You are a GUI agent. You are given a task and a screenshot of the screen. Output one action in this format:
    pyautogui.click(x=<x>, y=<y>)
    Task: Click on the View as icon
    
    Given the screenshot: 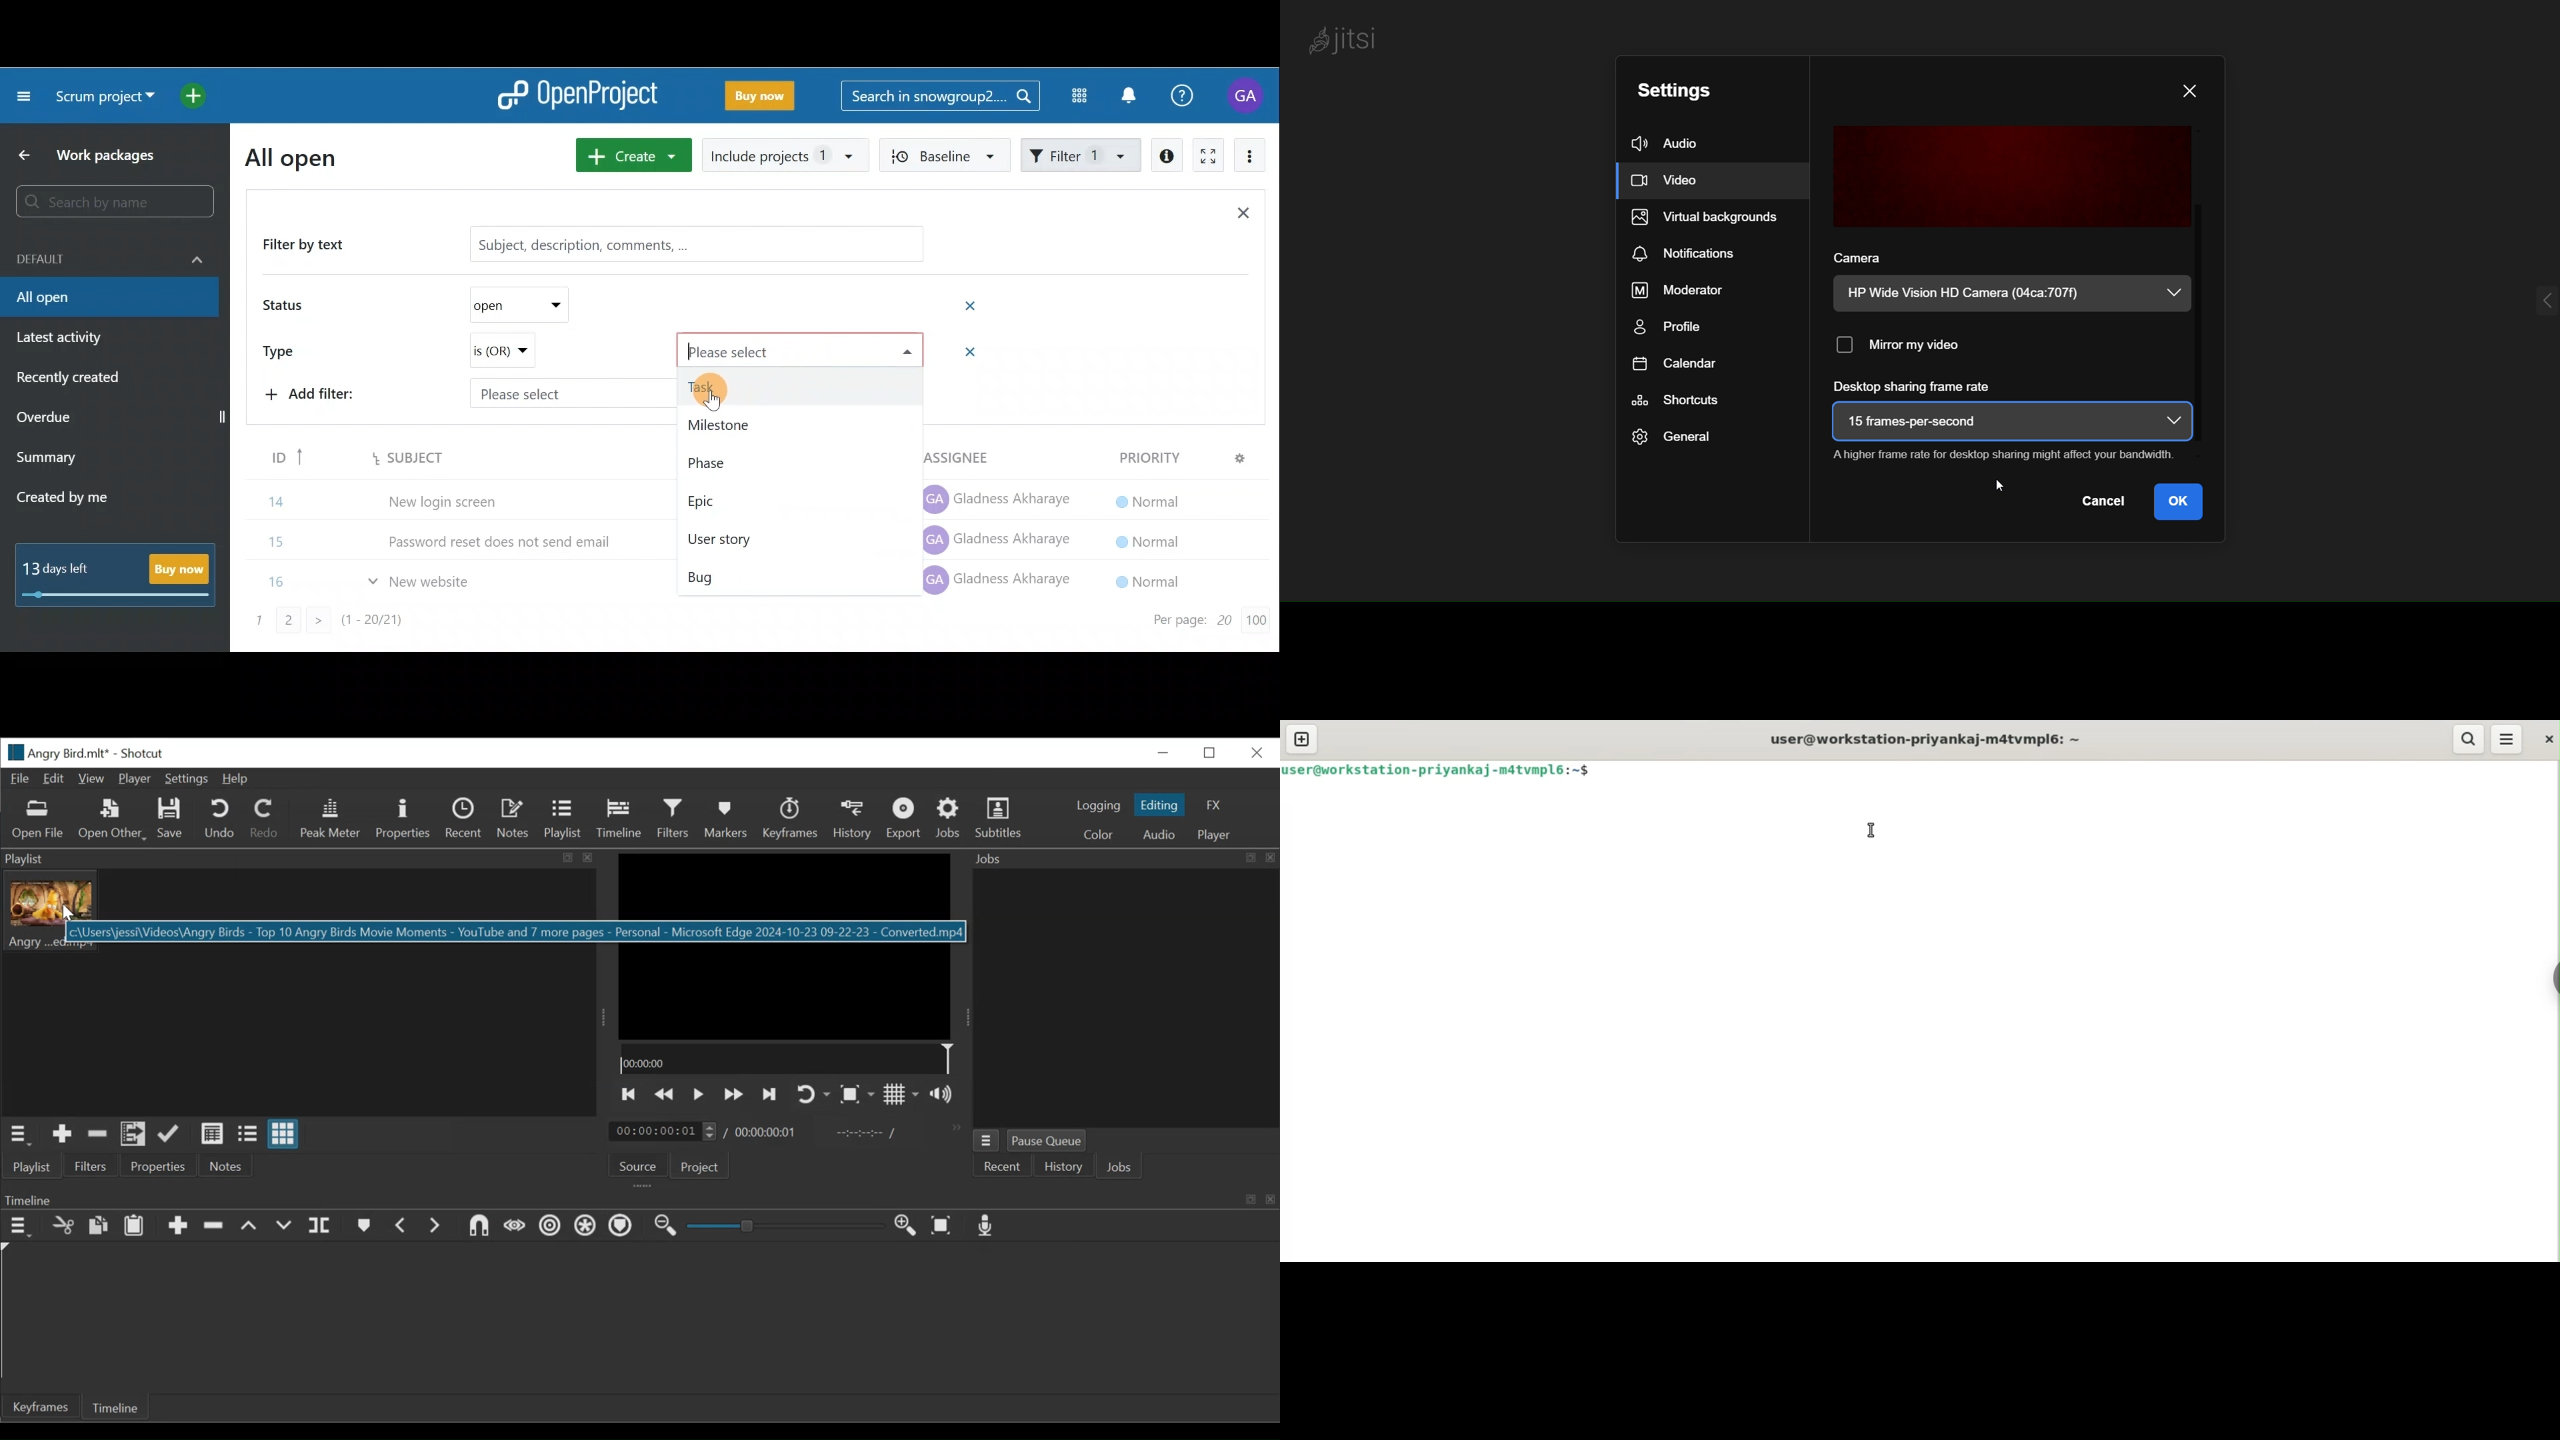 What is the action you would take?
    pyautogui.click(x=283, y=1134)
    